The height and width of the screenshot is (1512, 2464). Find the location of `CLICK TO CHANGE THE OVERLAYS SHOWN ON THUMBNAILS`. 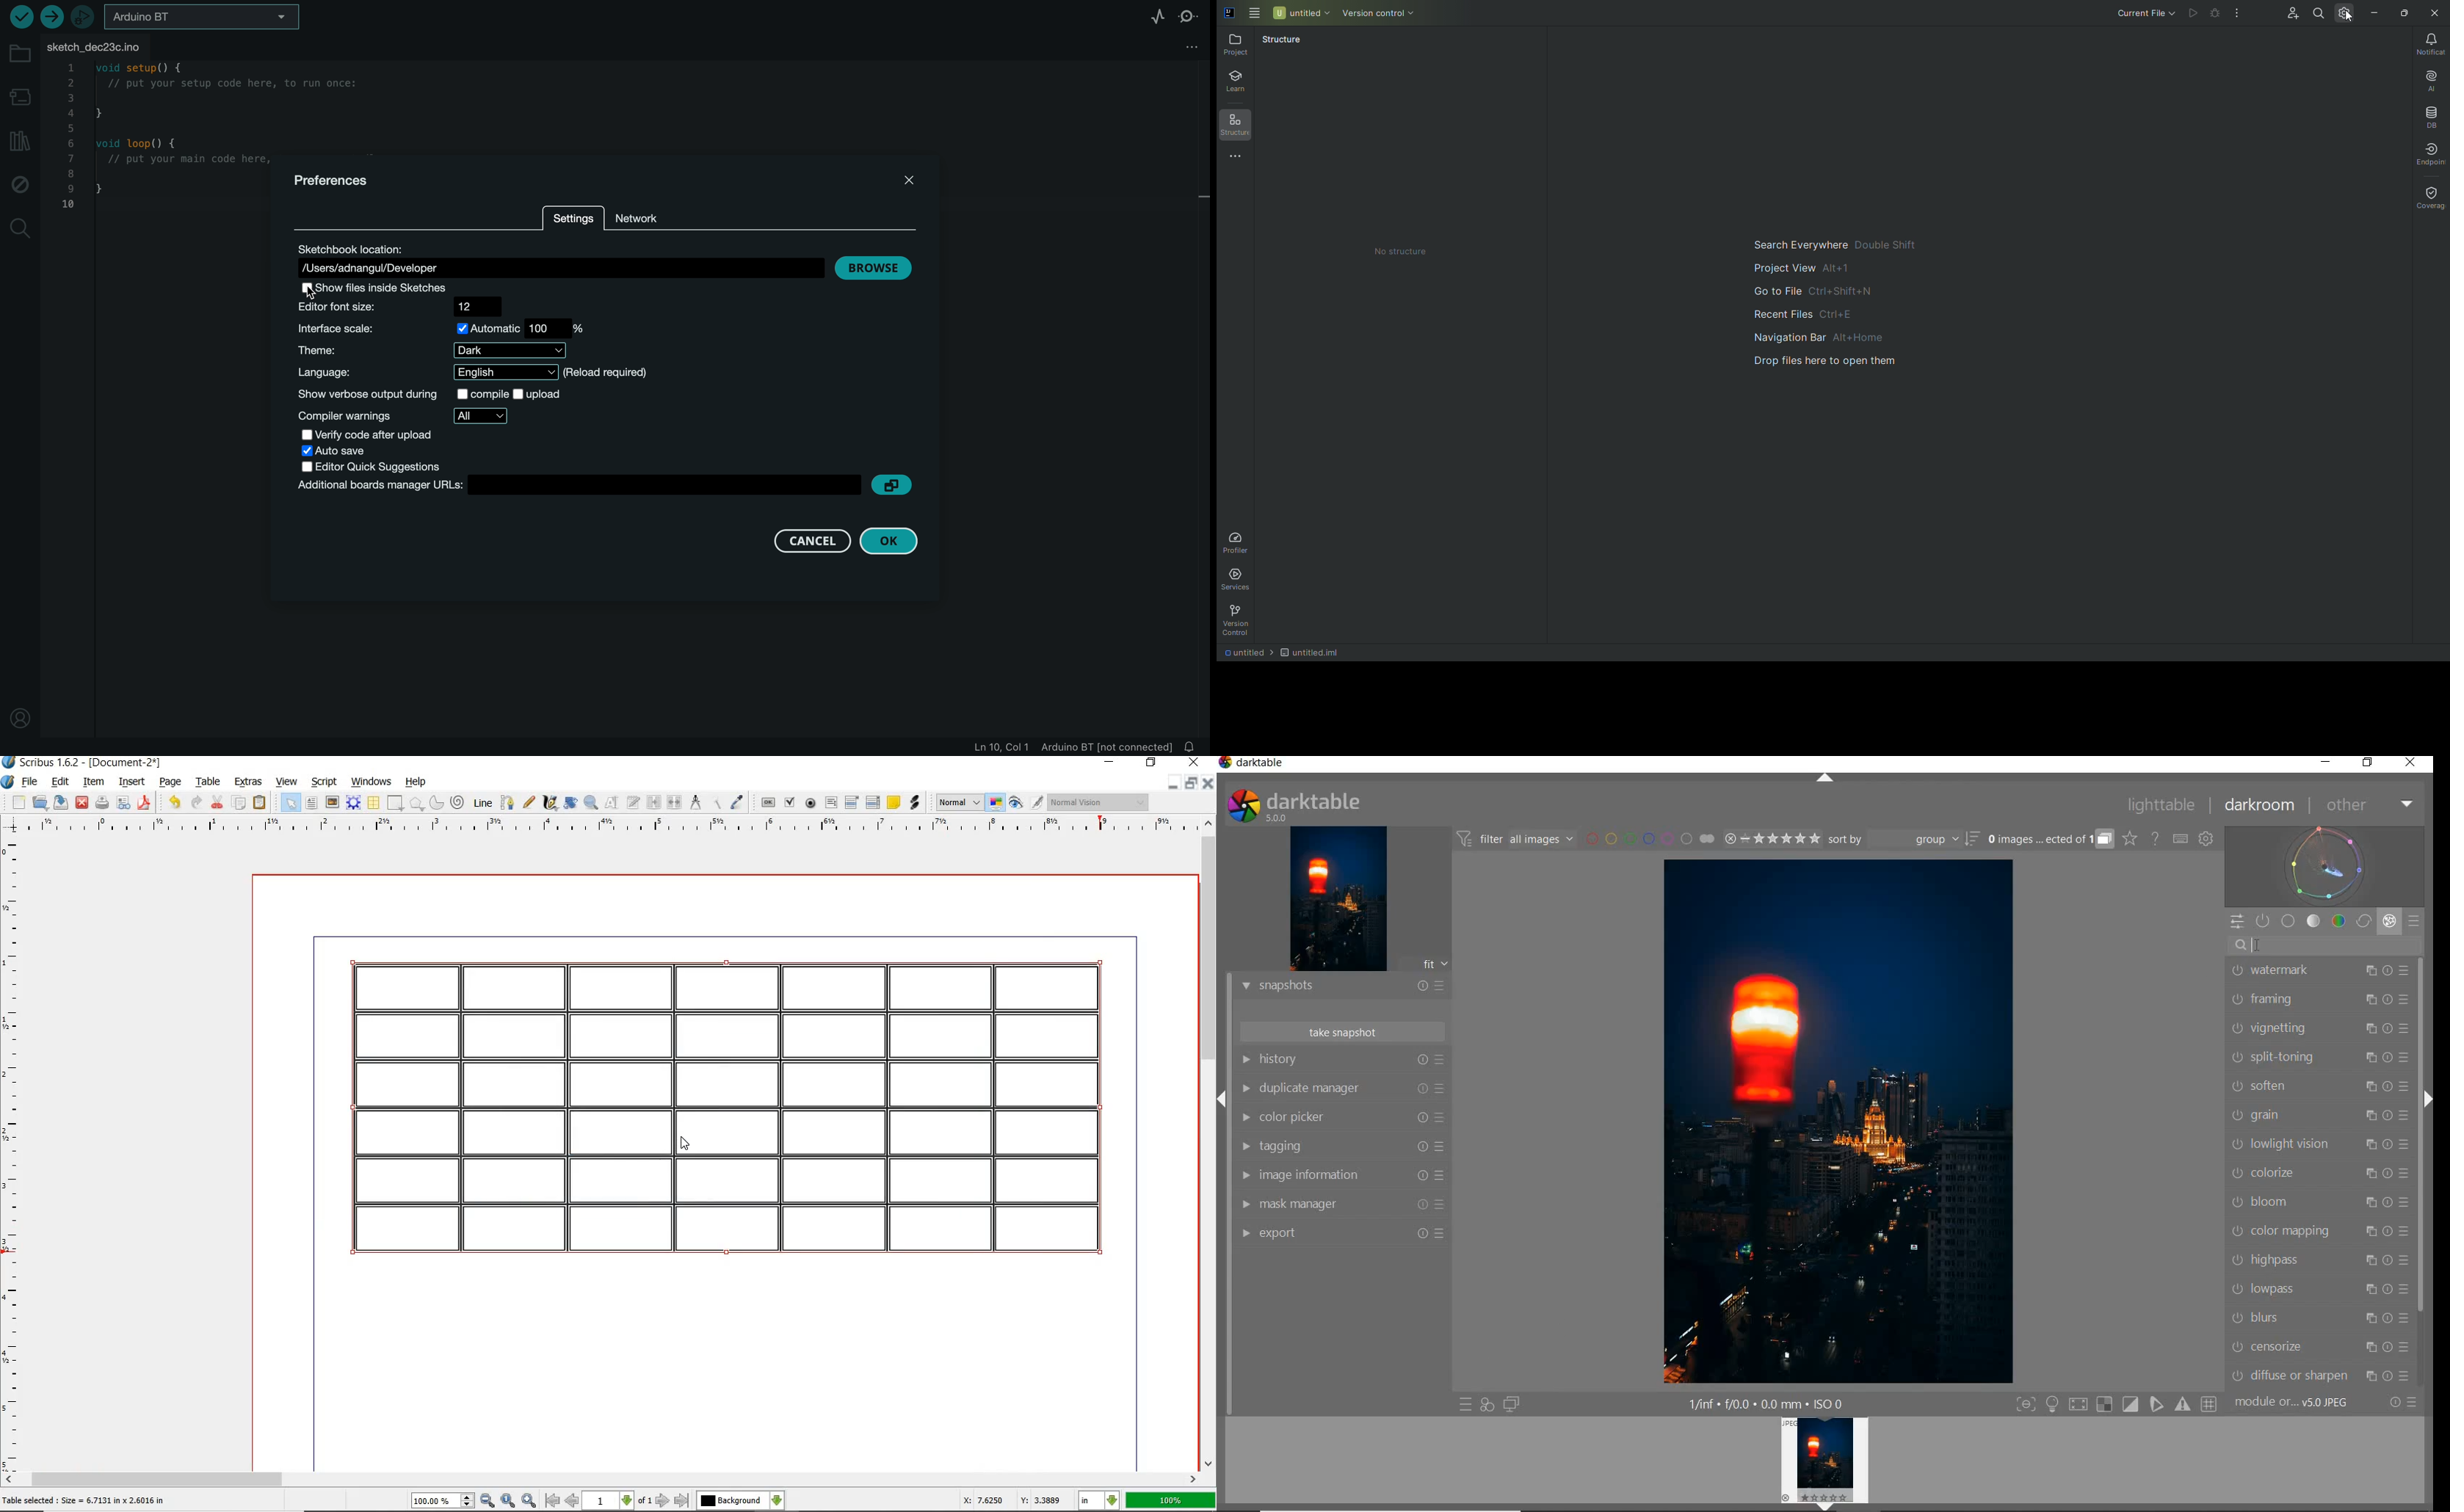

CLICK TO CHANGE THE OVERLAYS SHOWN ON THUMBNAILS is located at coordinates (2129, 840).